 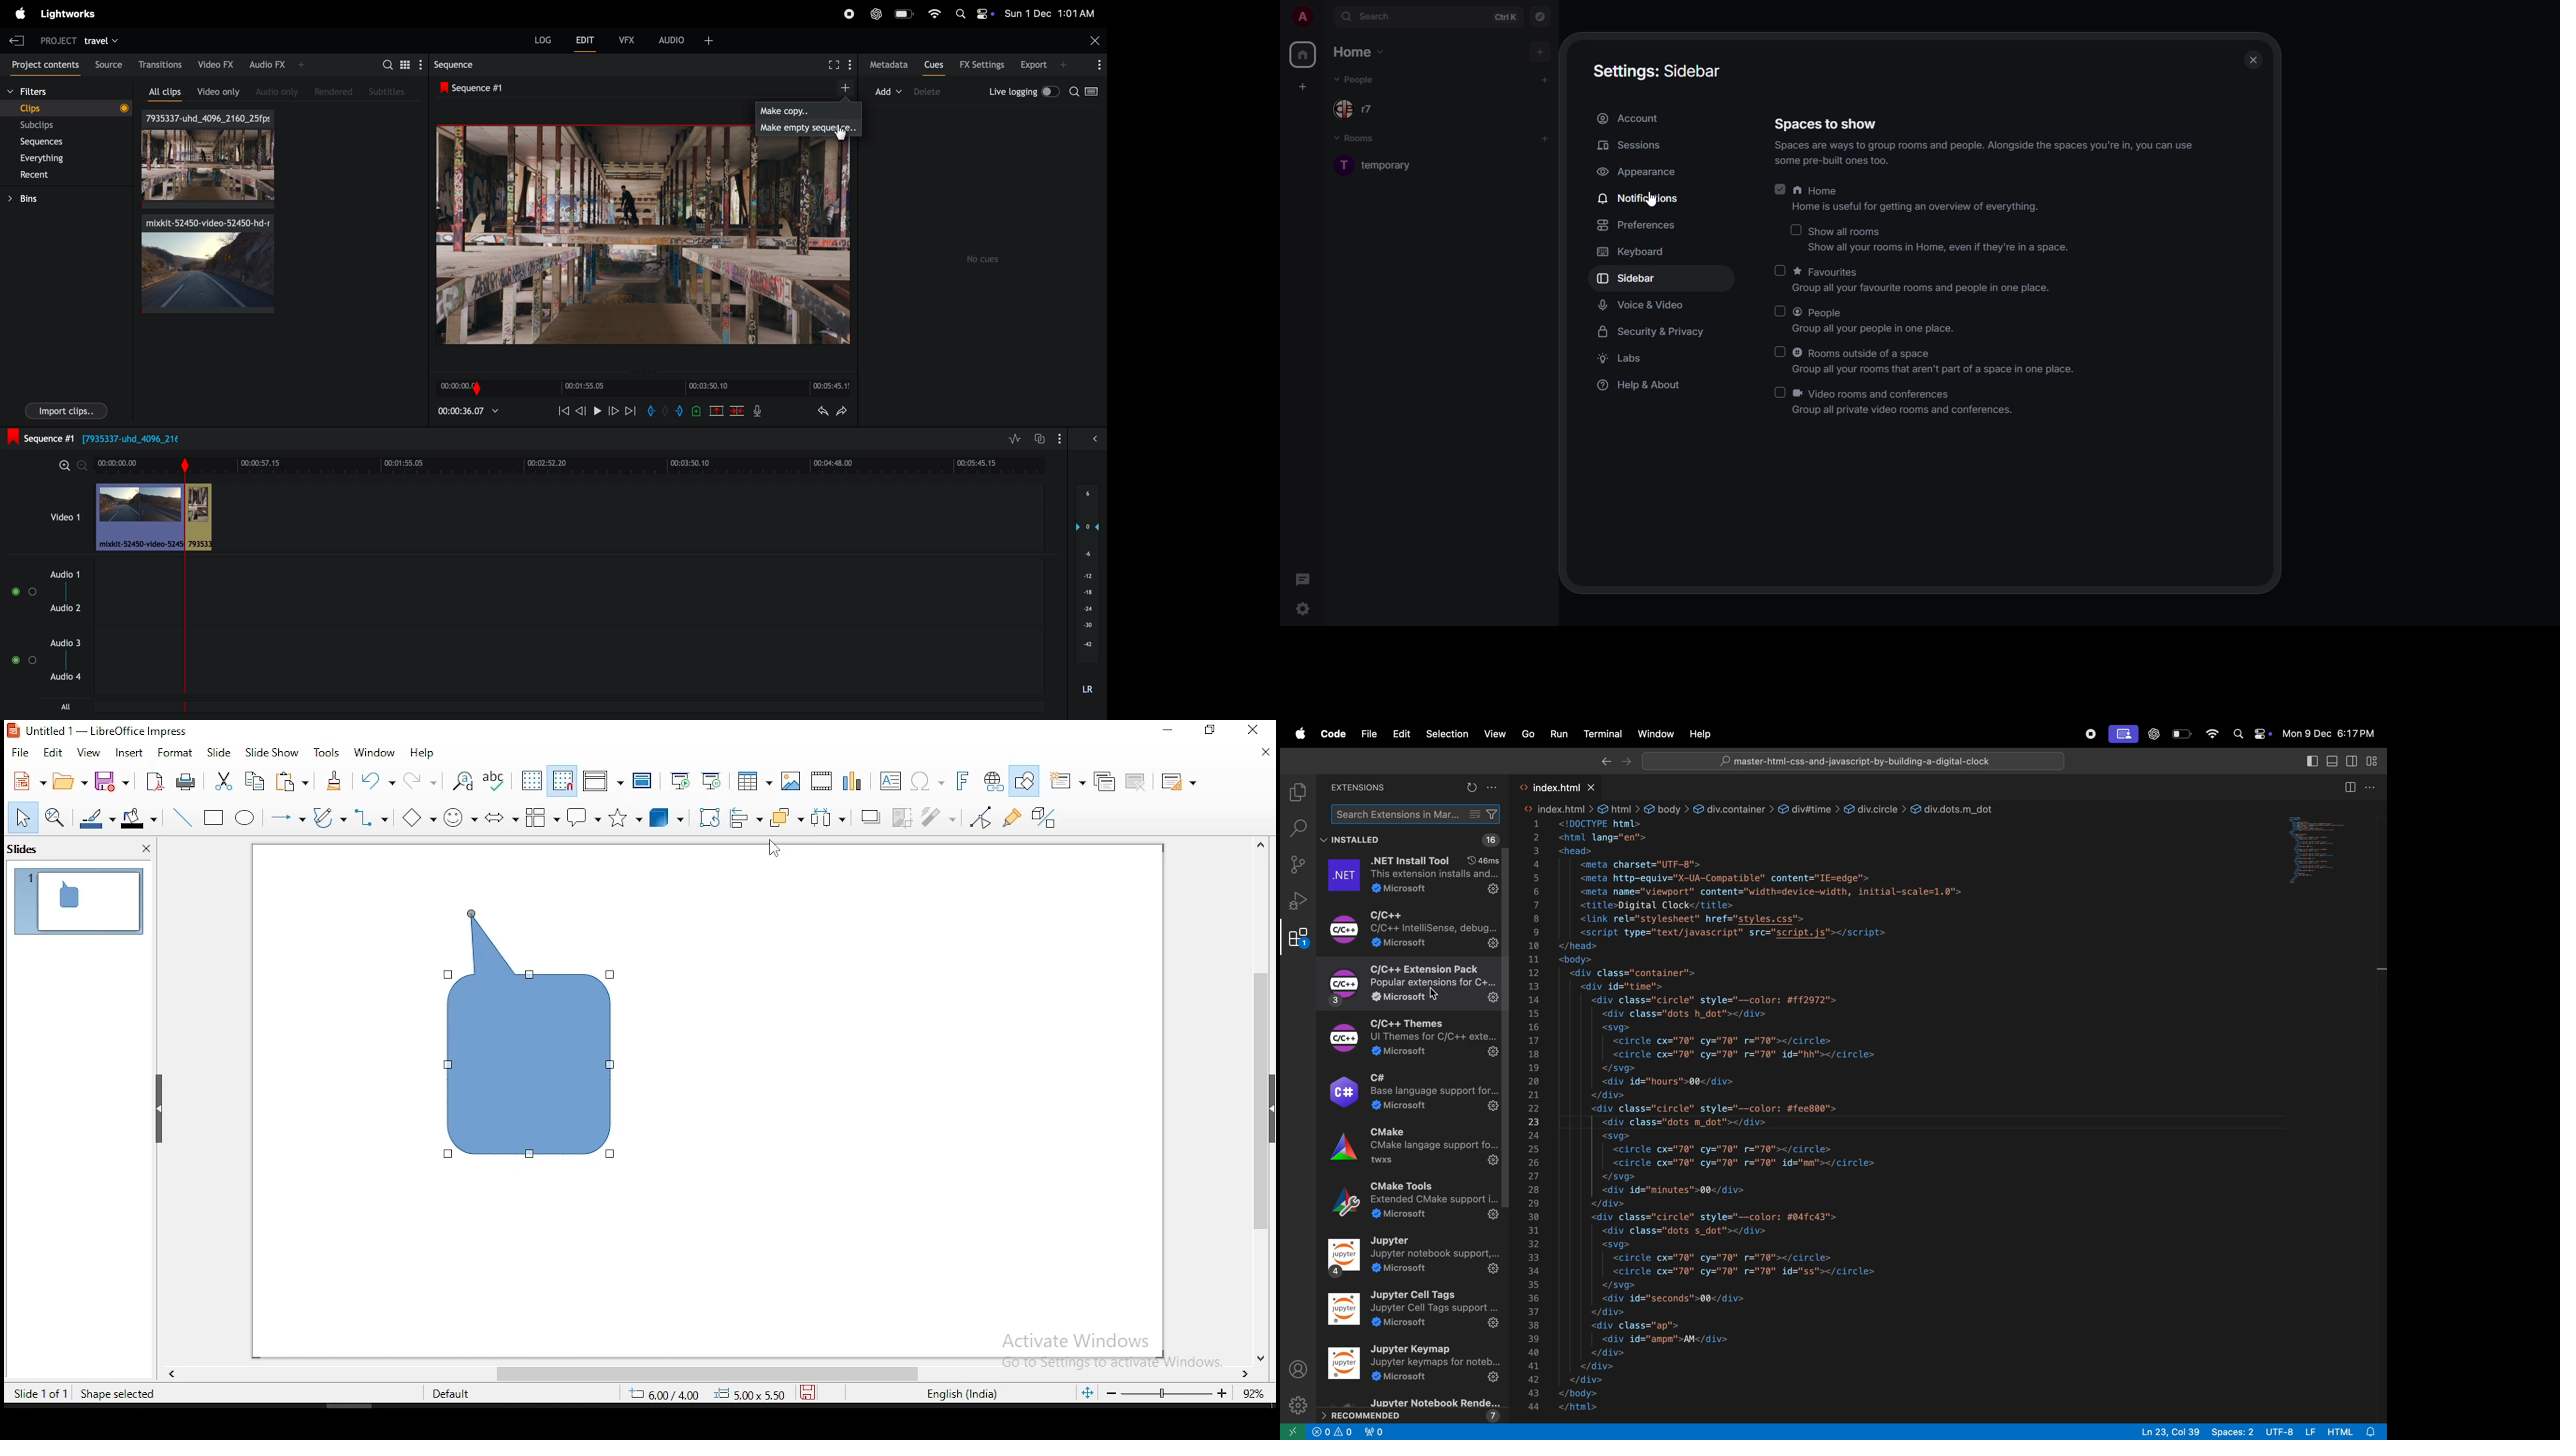 What do you see at coordinates (277, 65) in the screenshot?
I see `audio fx` at bounding box center [277, 65].